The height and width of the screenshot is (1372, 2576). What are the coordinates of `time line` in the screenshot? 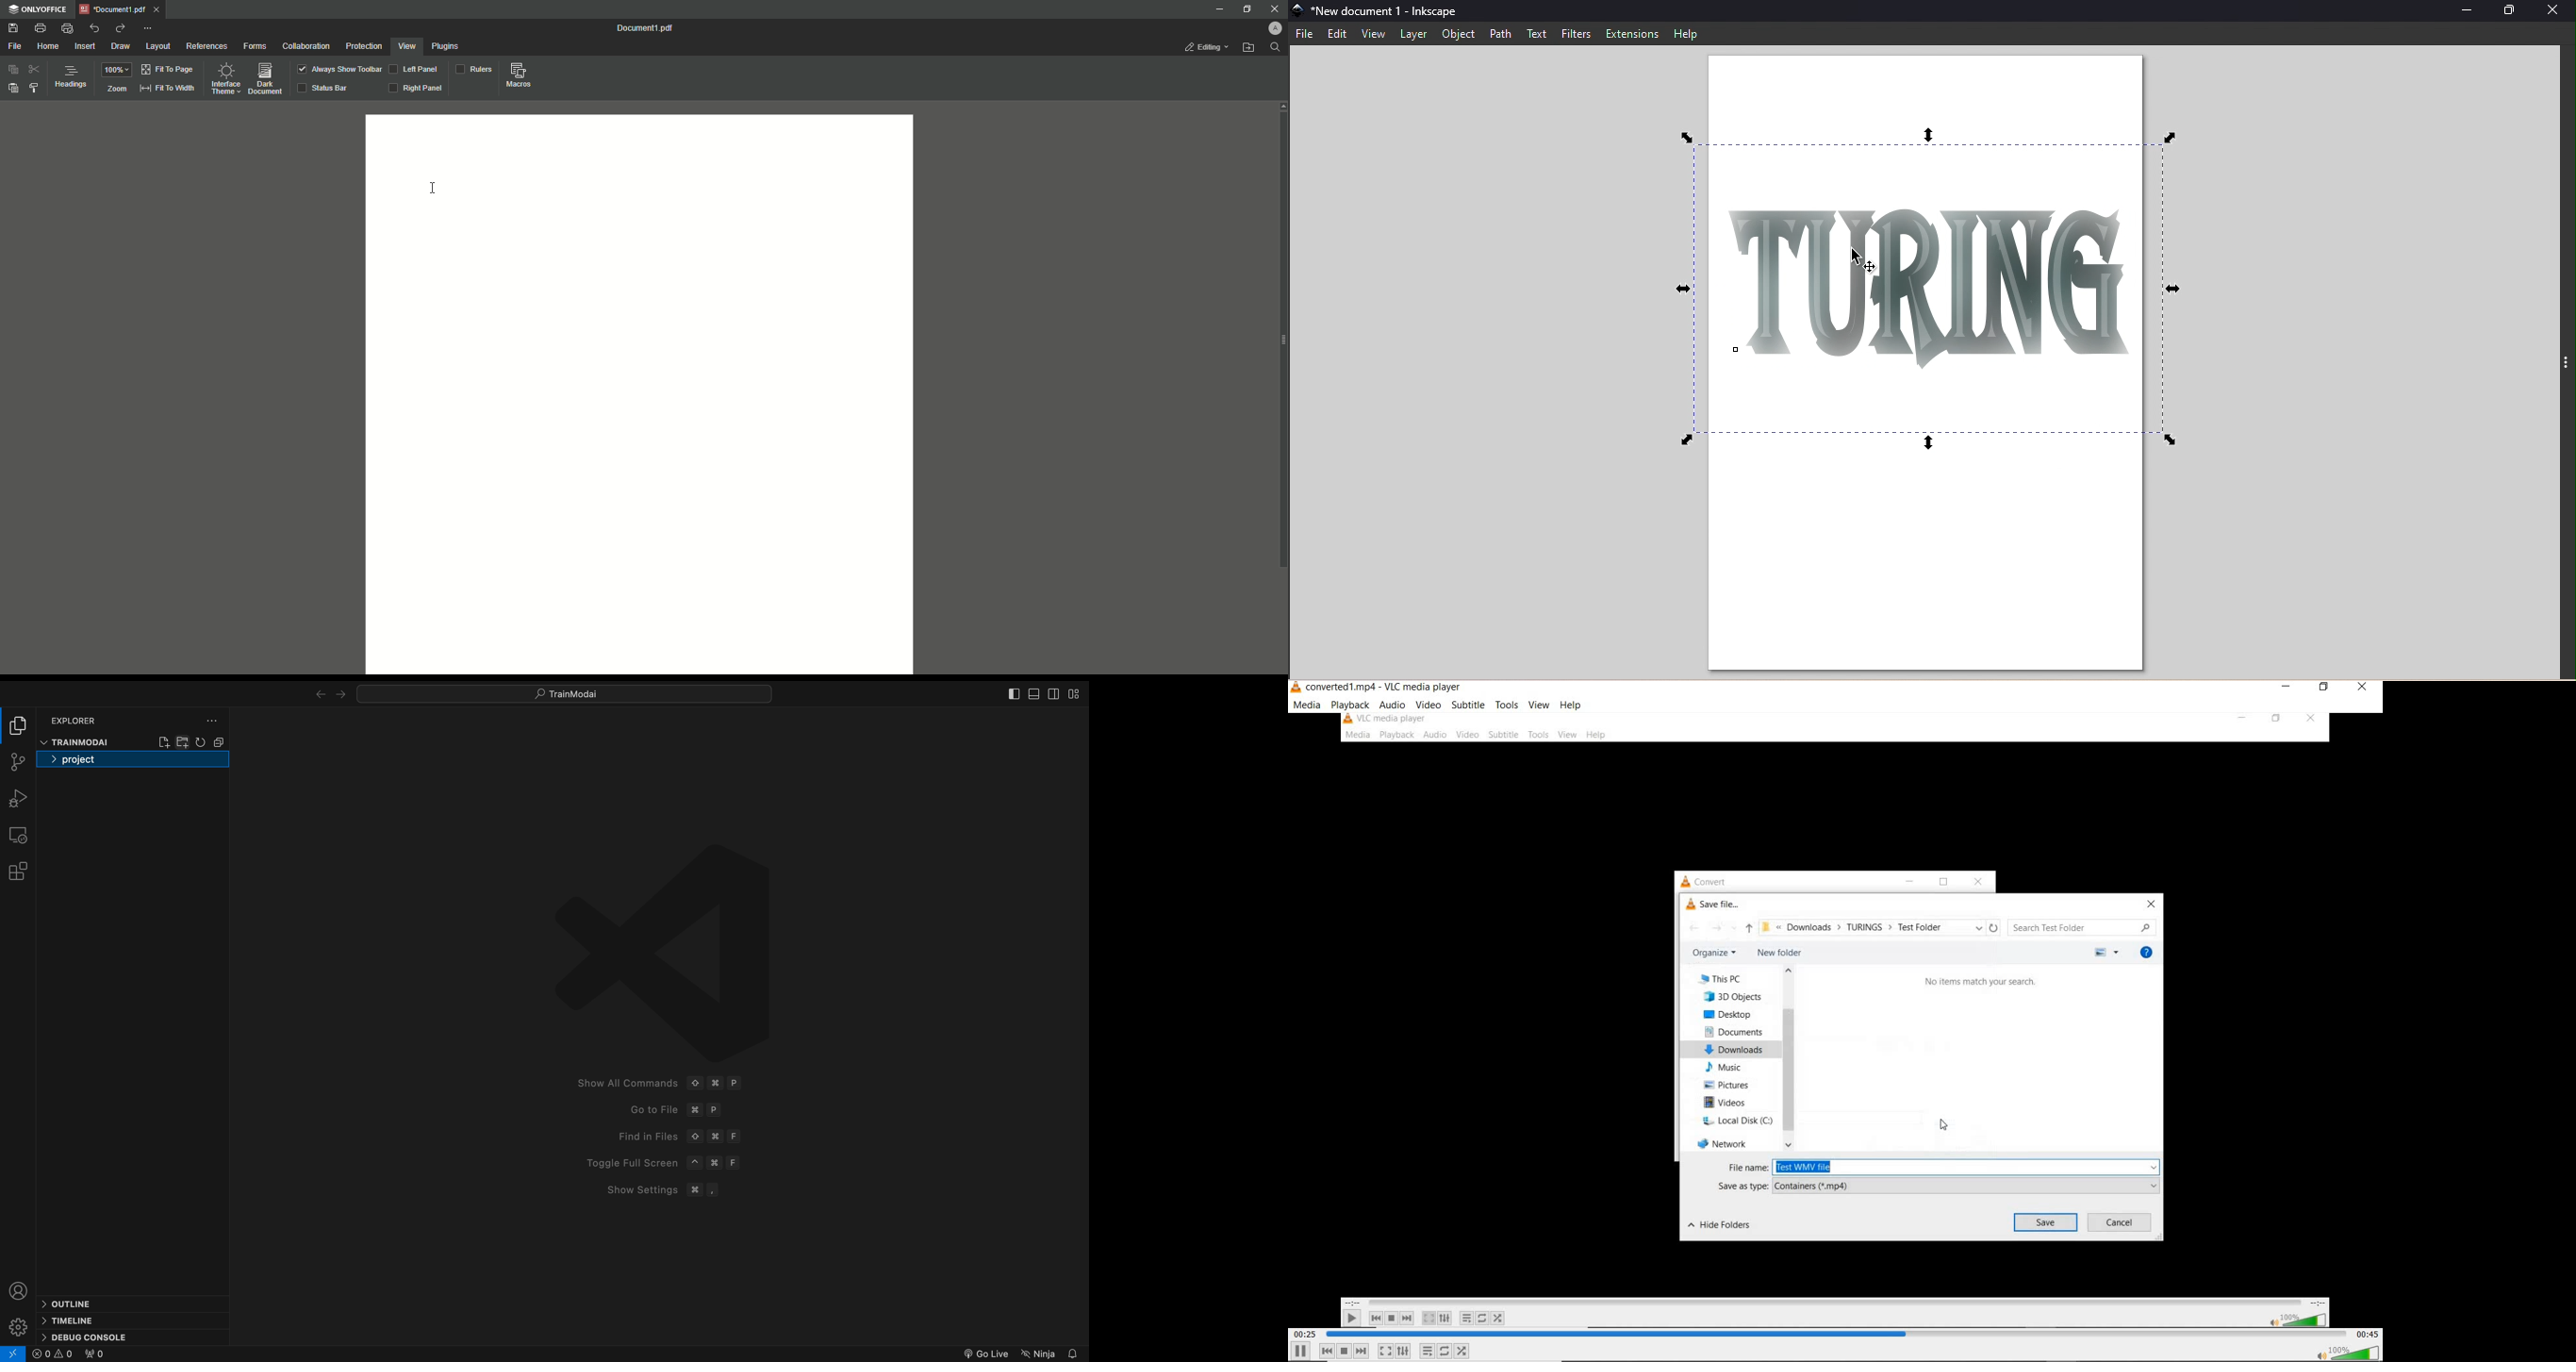 It's located at (70, 1320).